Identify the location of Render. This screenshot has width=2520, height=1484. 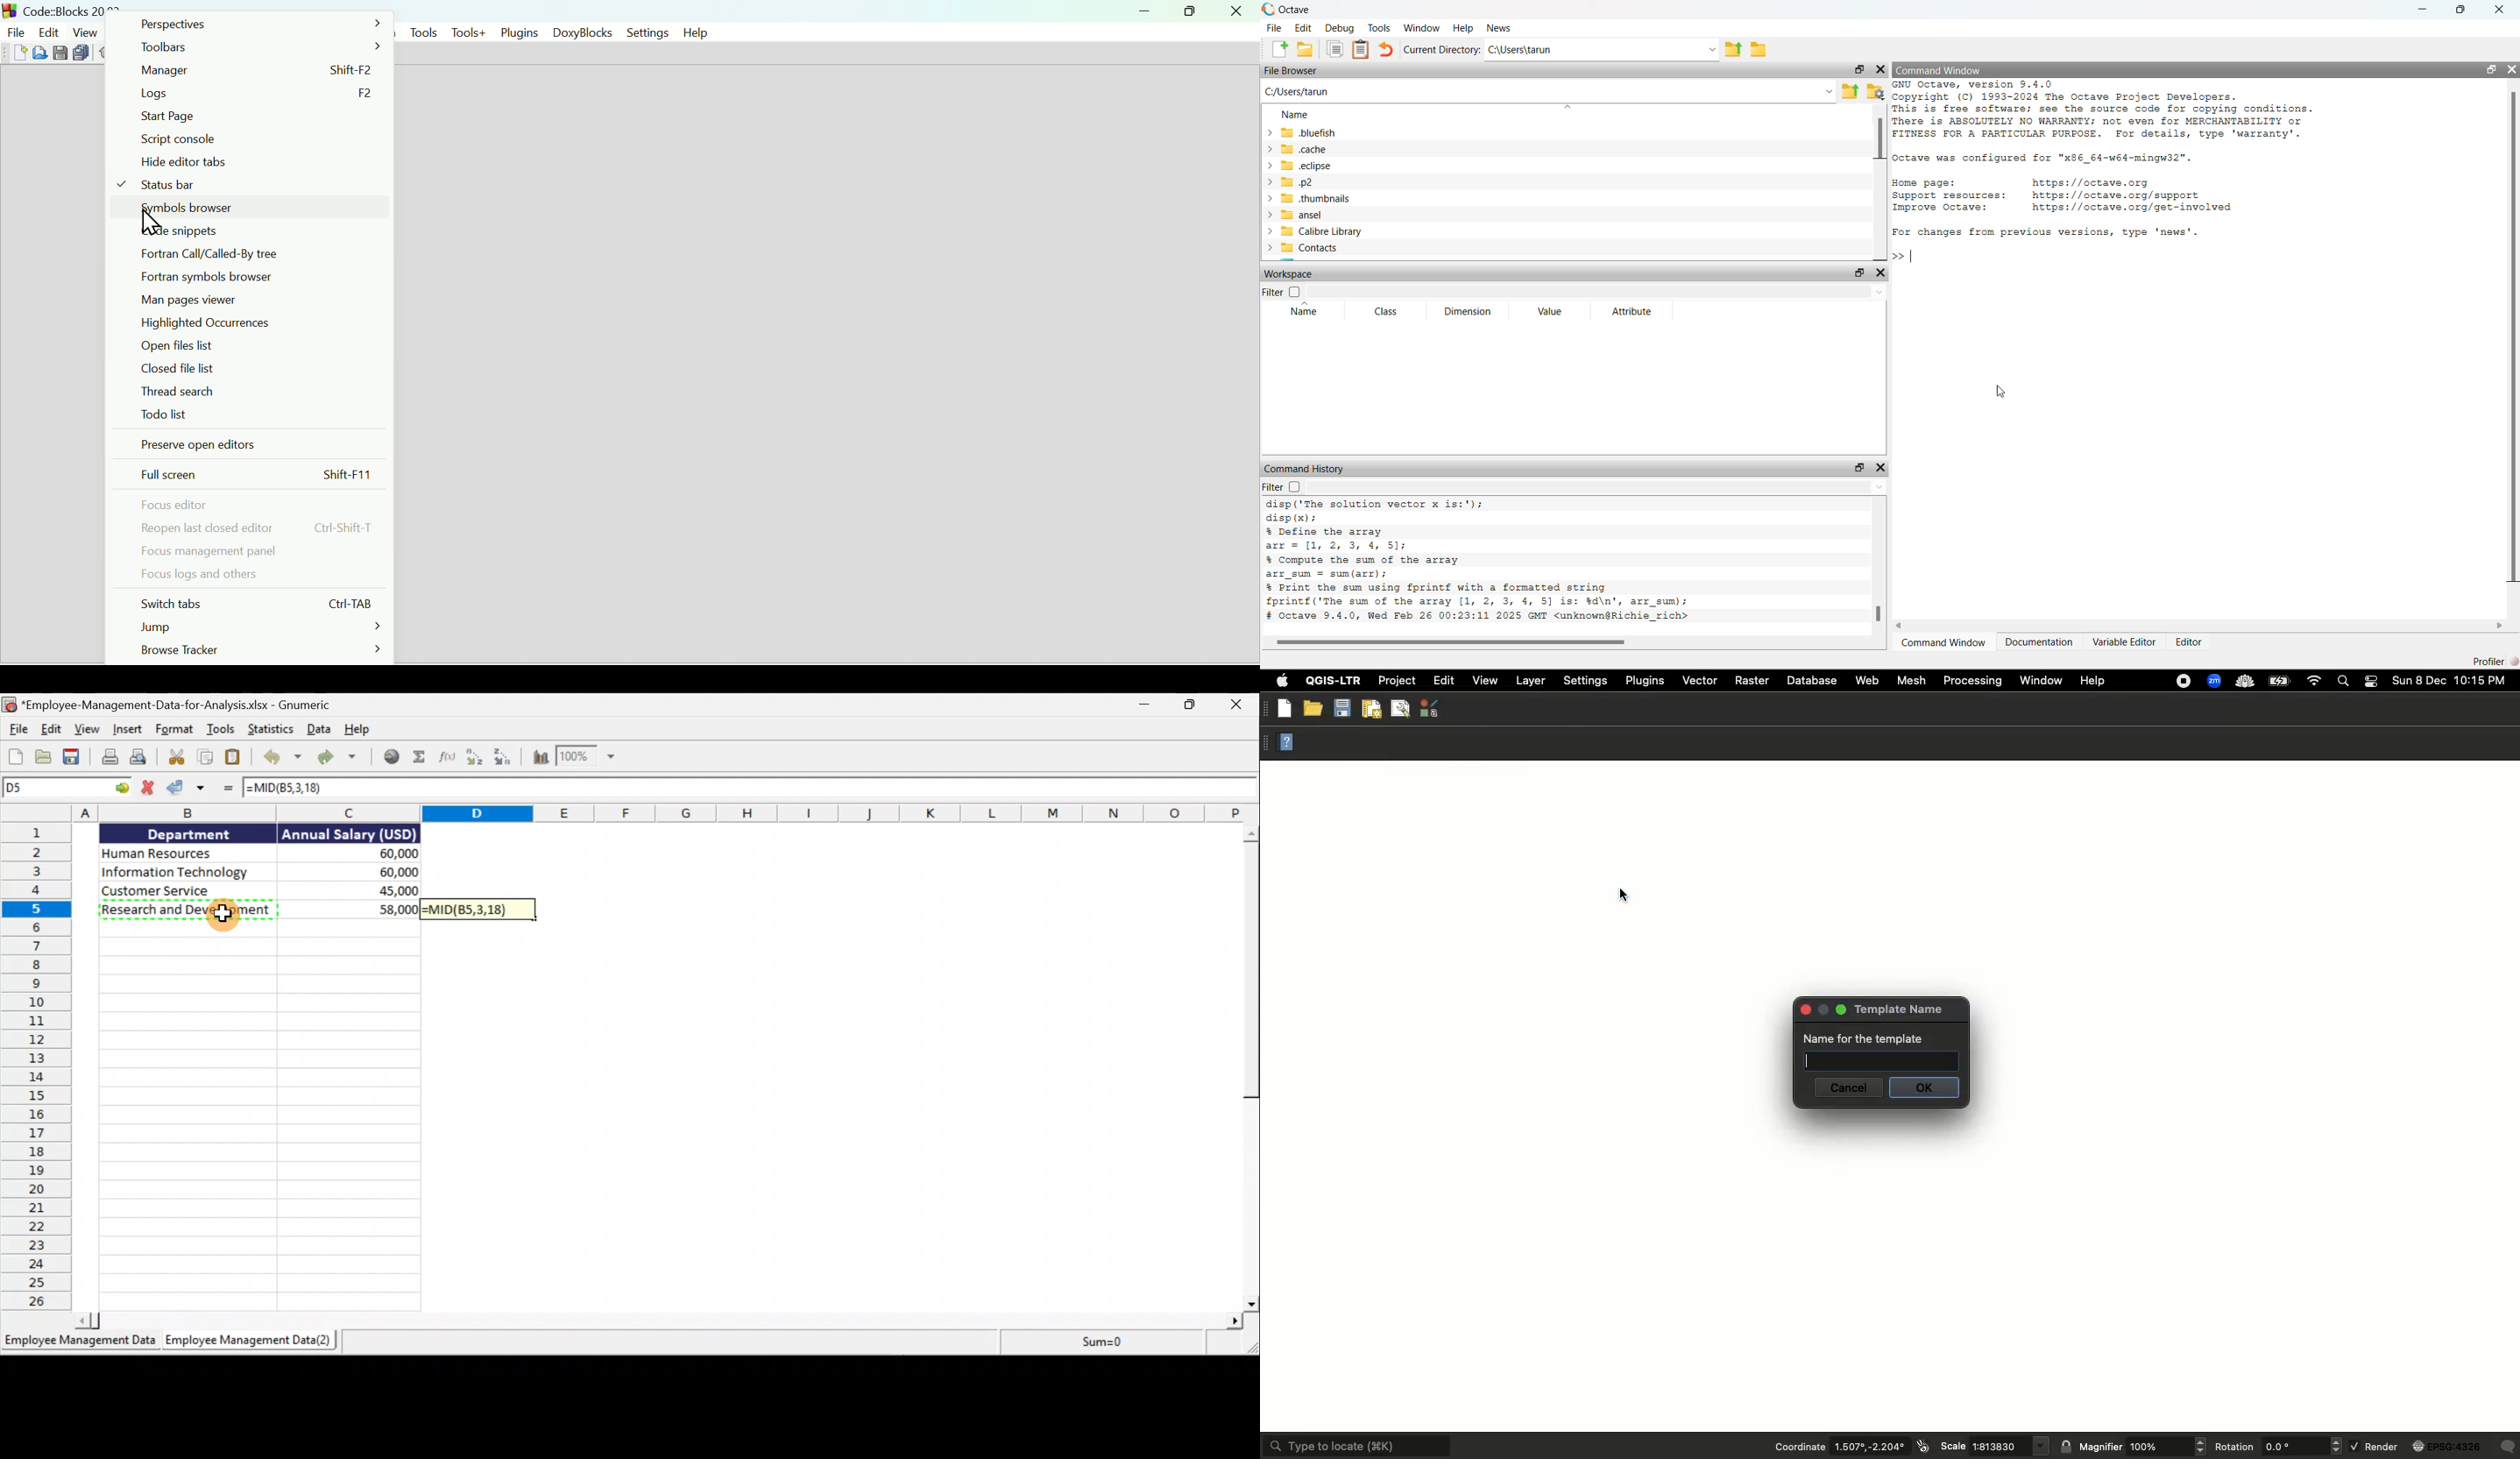
(2372, 1448).